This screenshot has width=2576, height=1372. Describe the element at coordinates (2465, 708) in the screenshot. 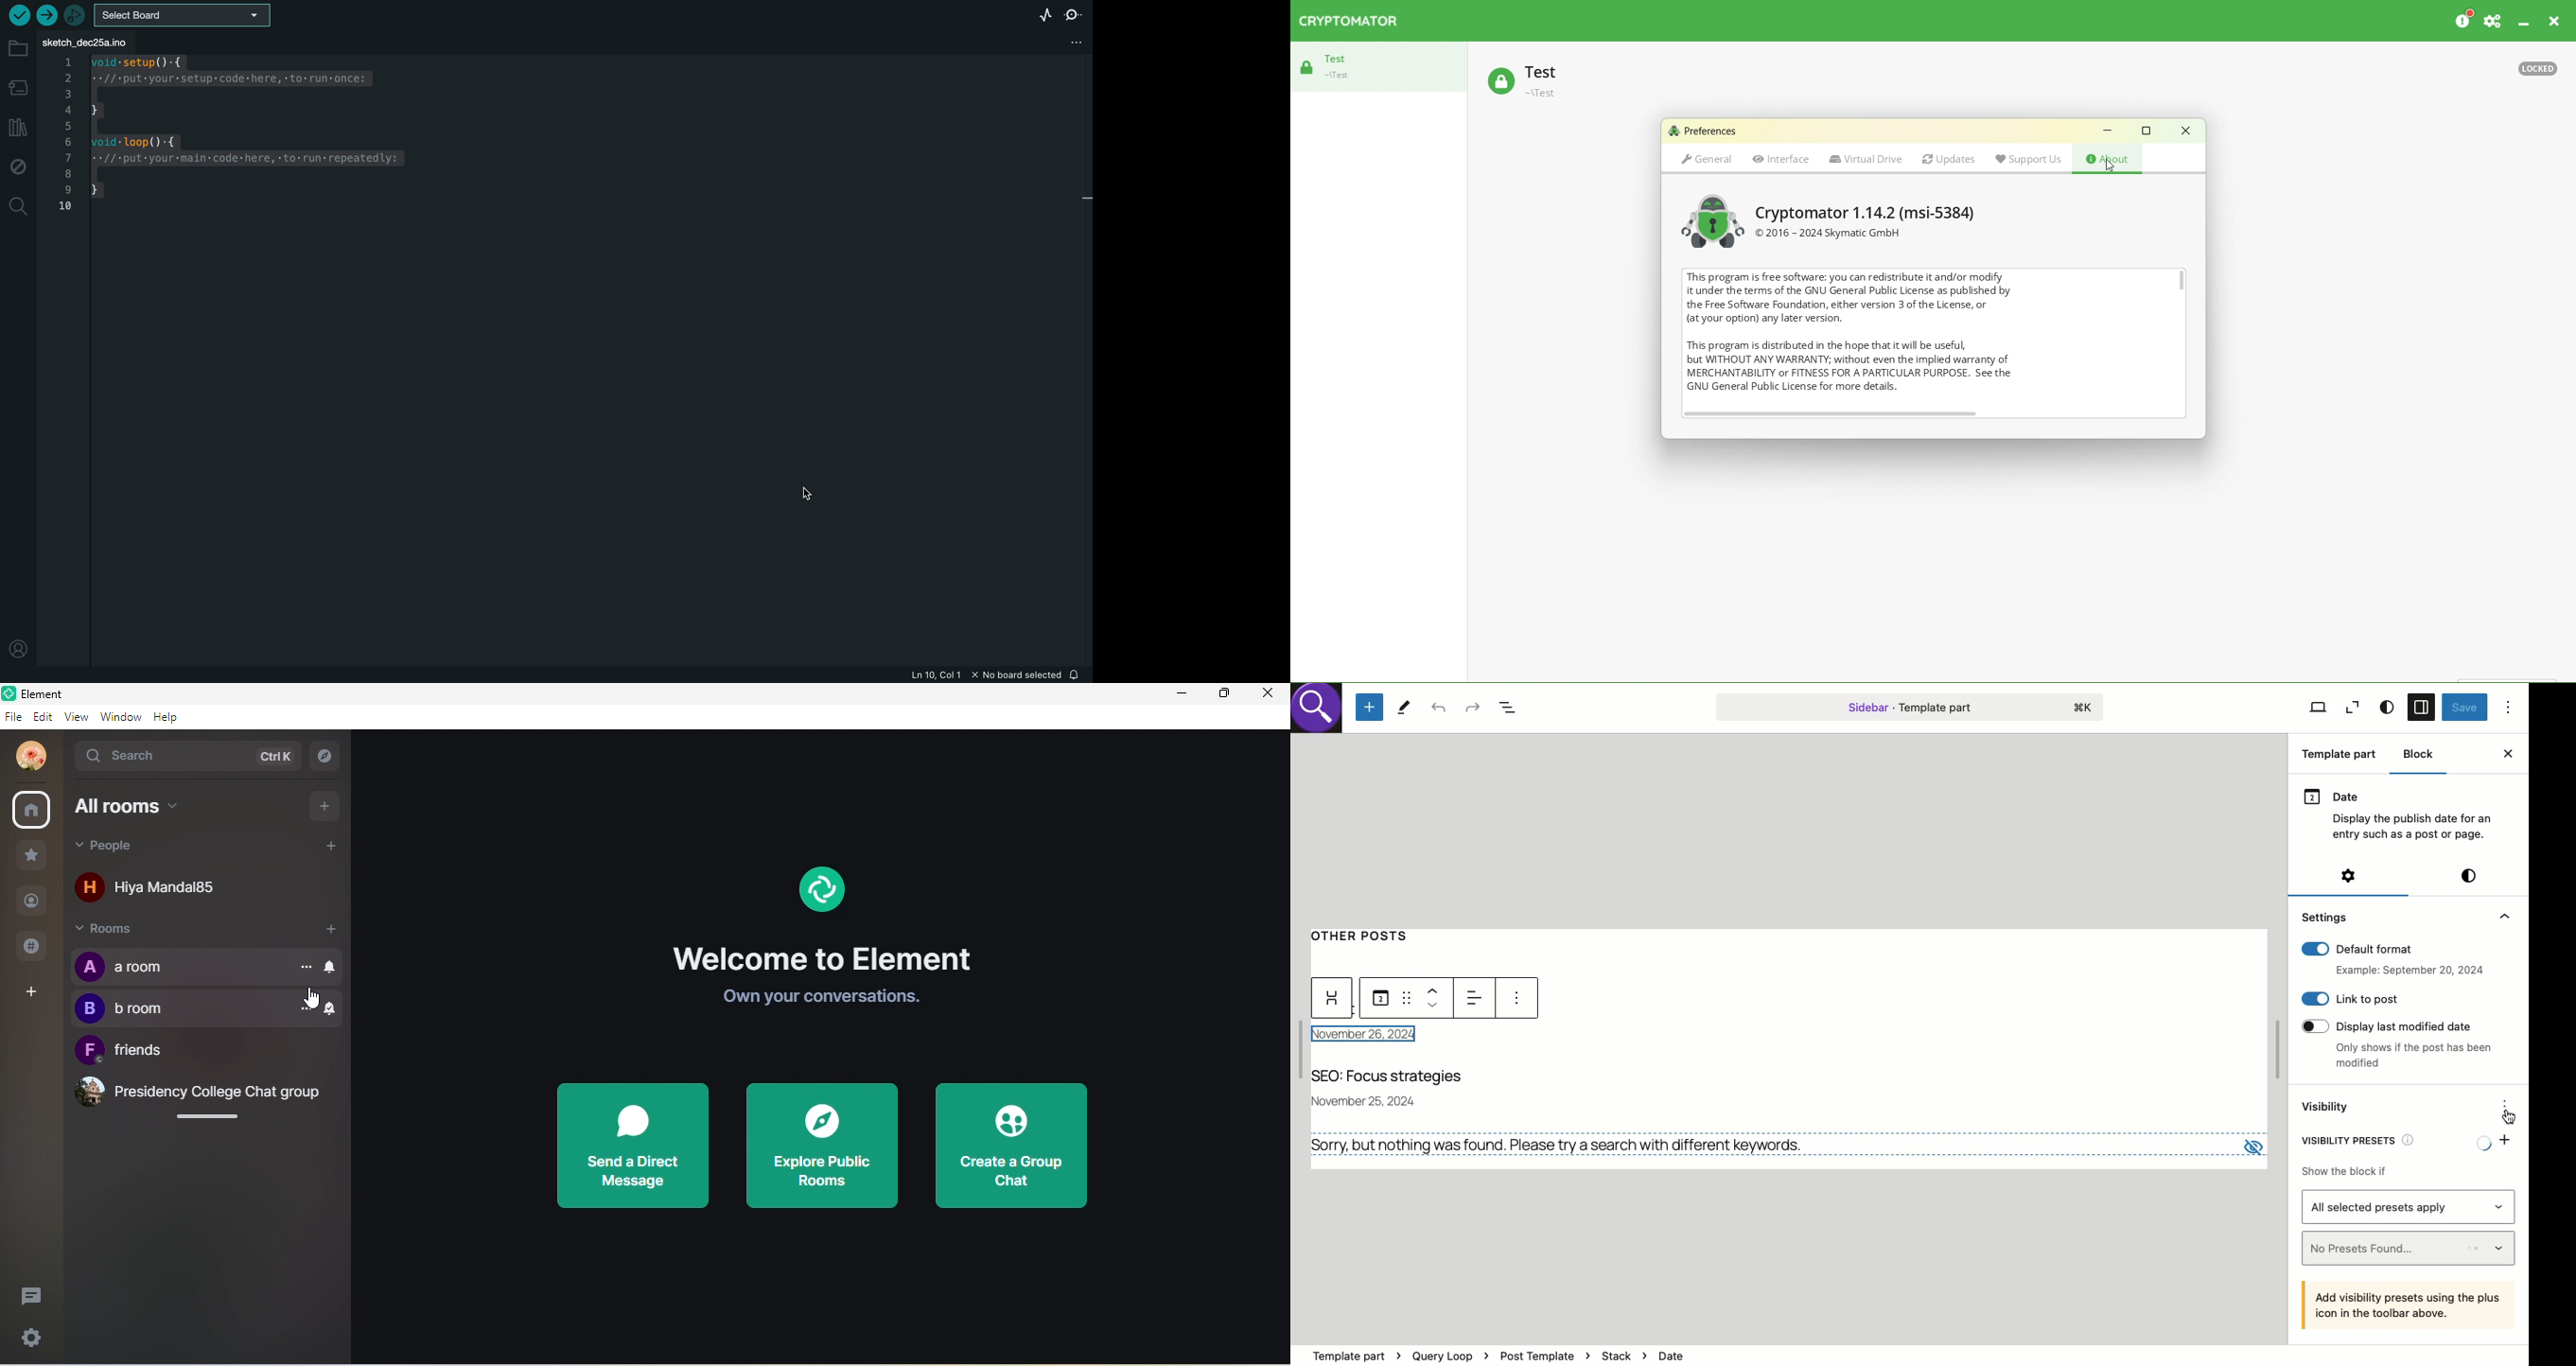

I see `Save` at that location.